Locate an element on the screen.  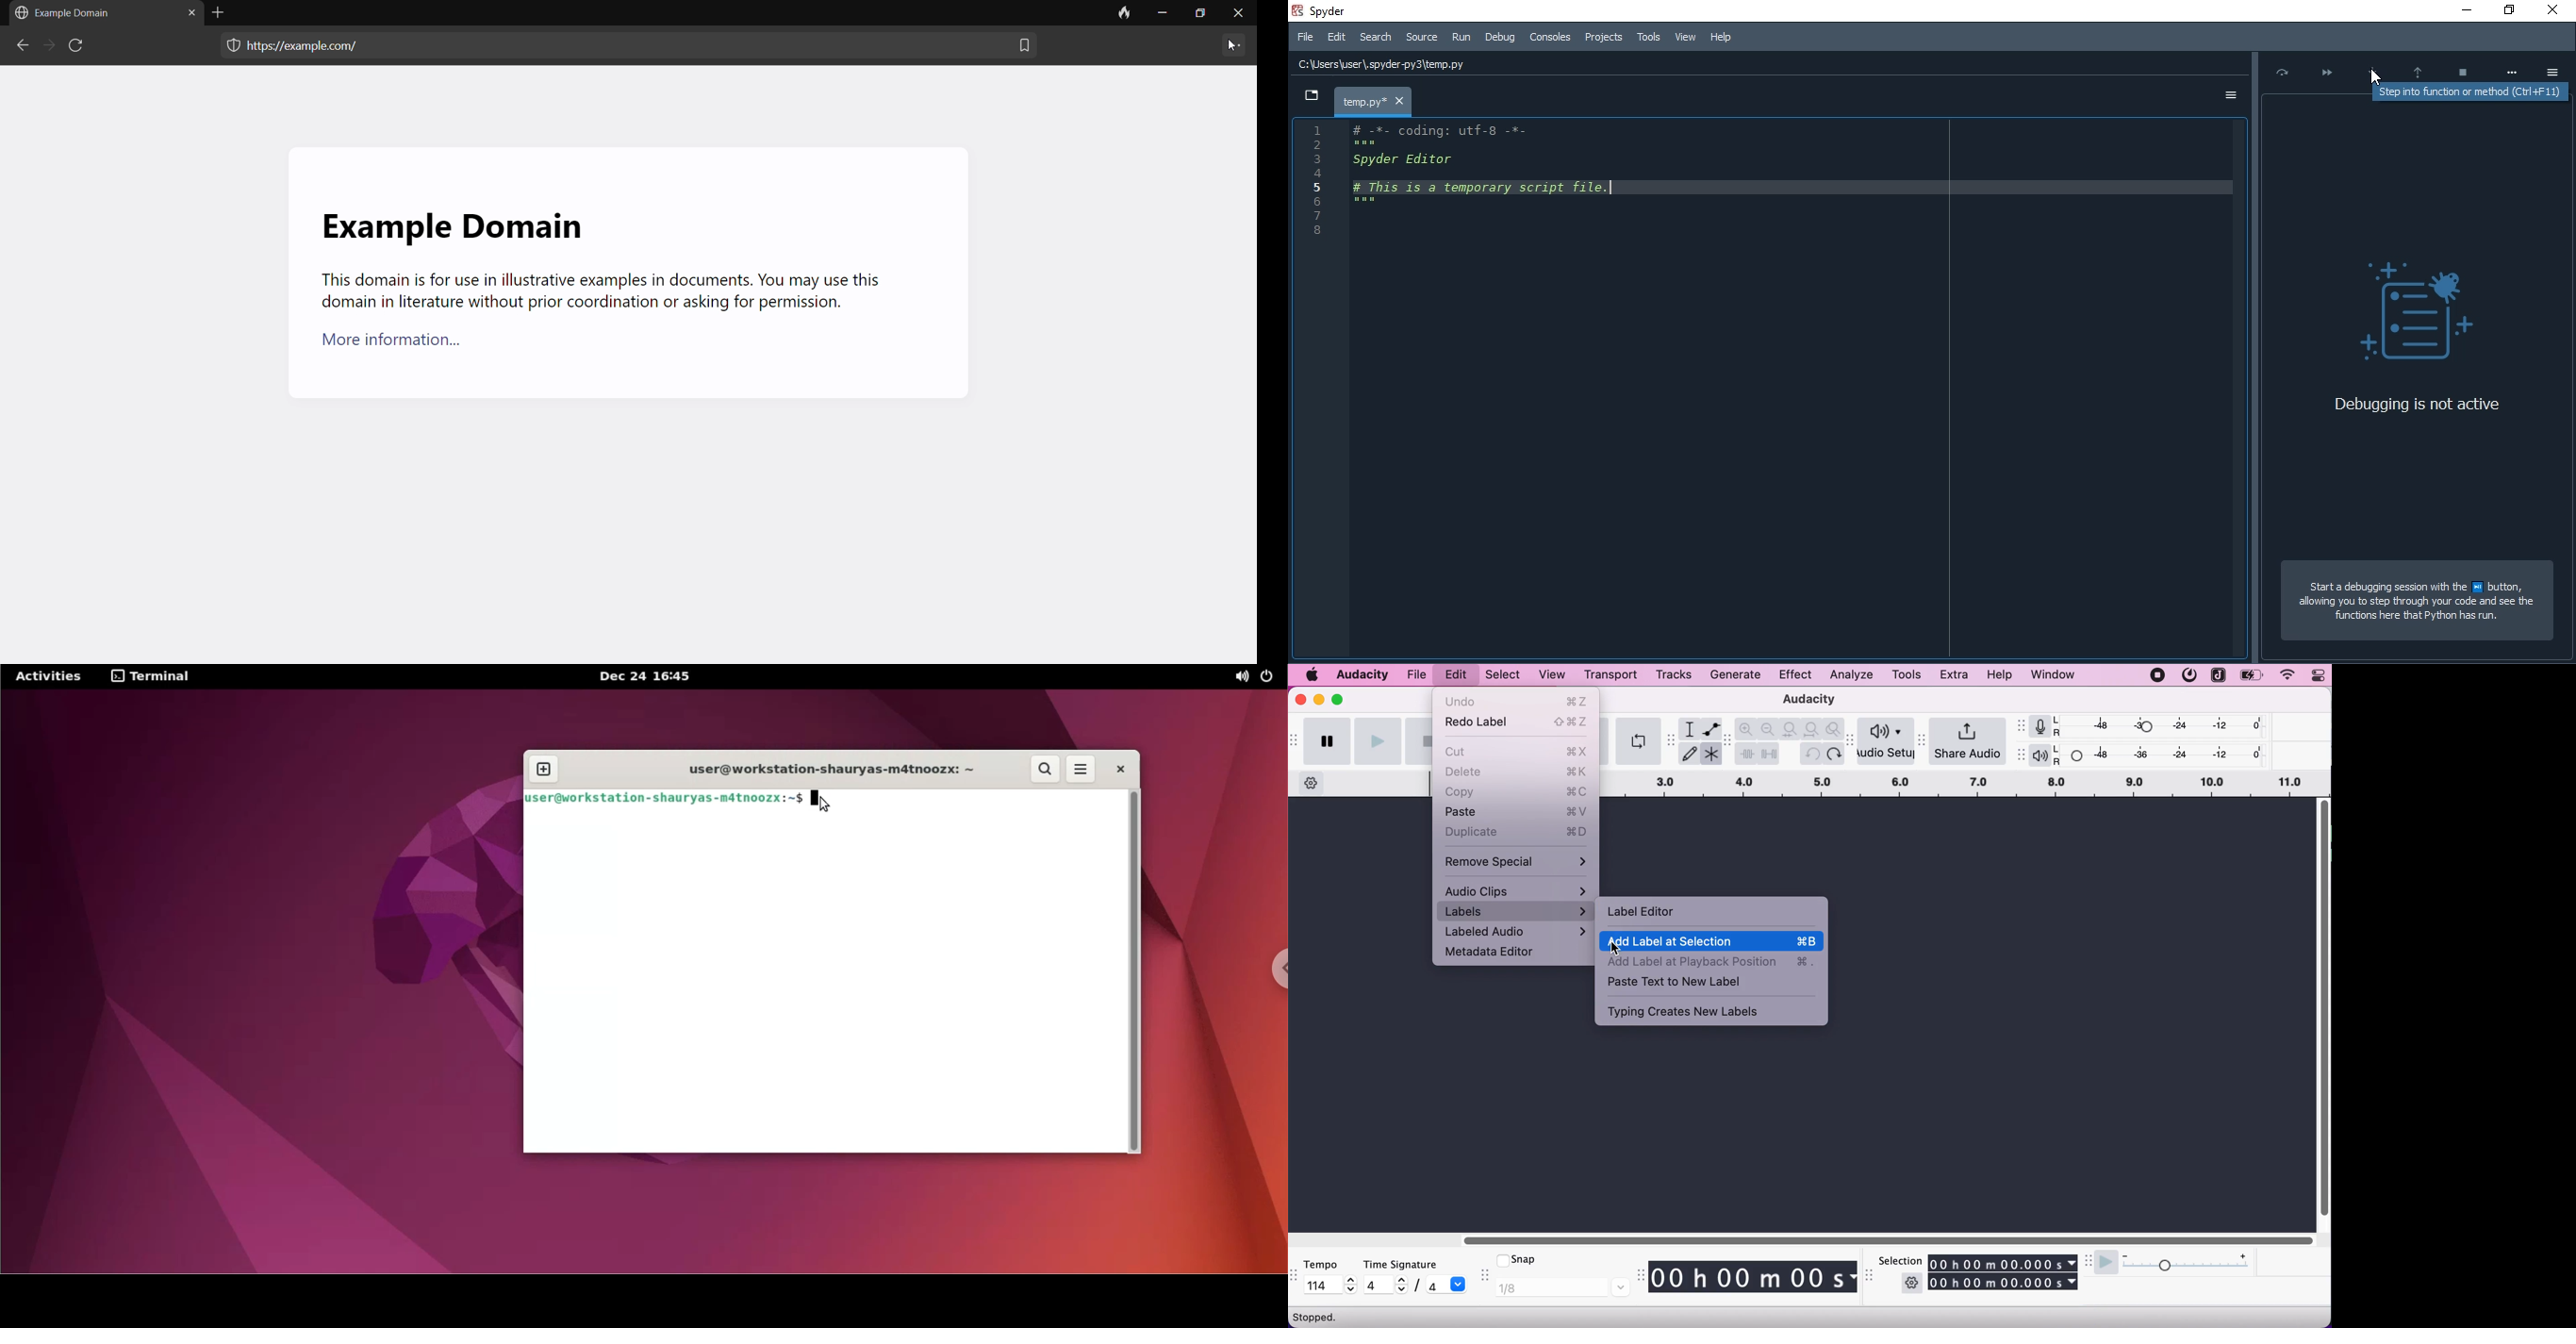
cursor is located at coordinates (824, 805).